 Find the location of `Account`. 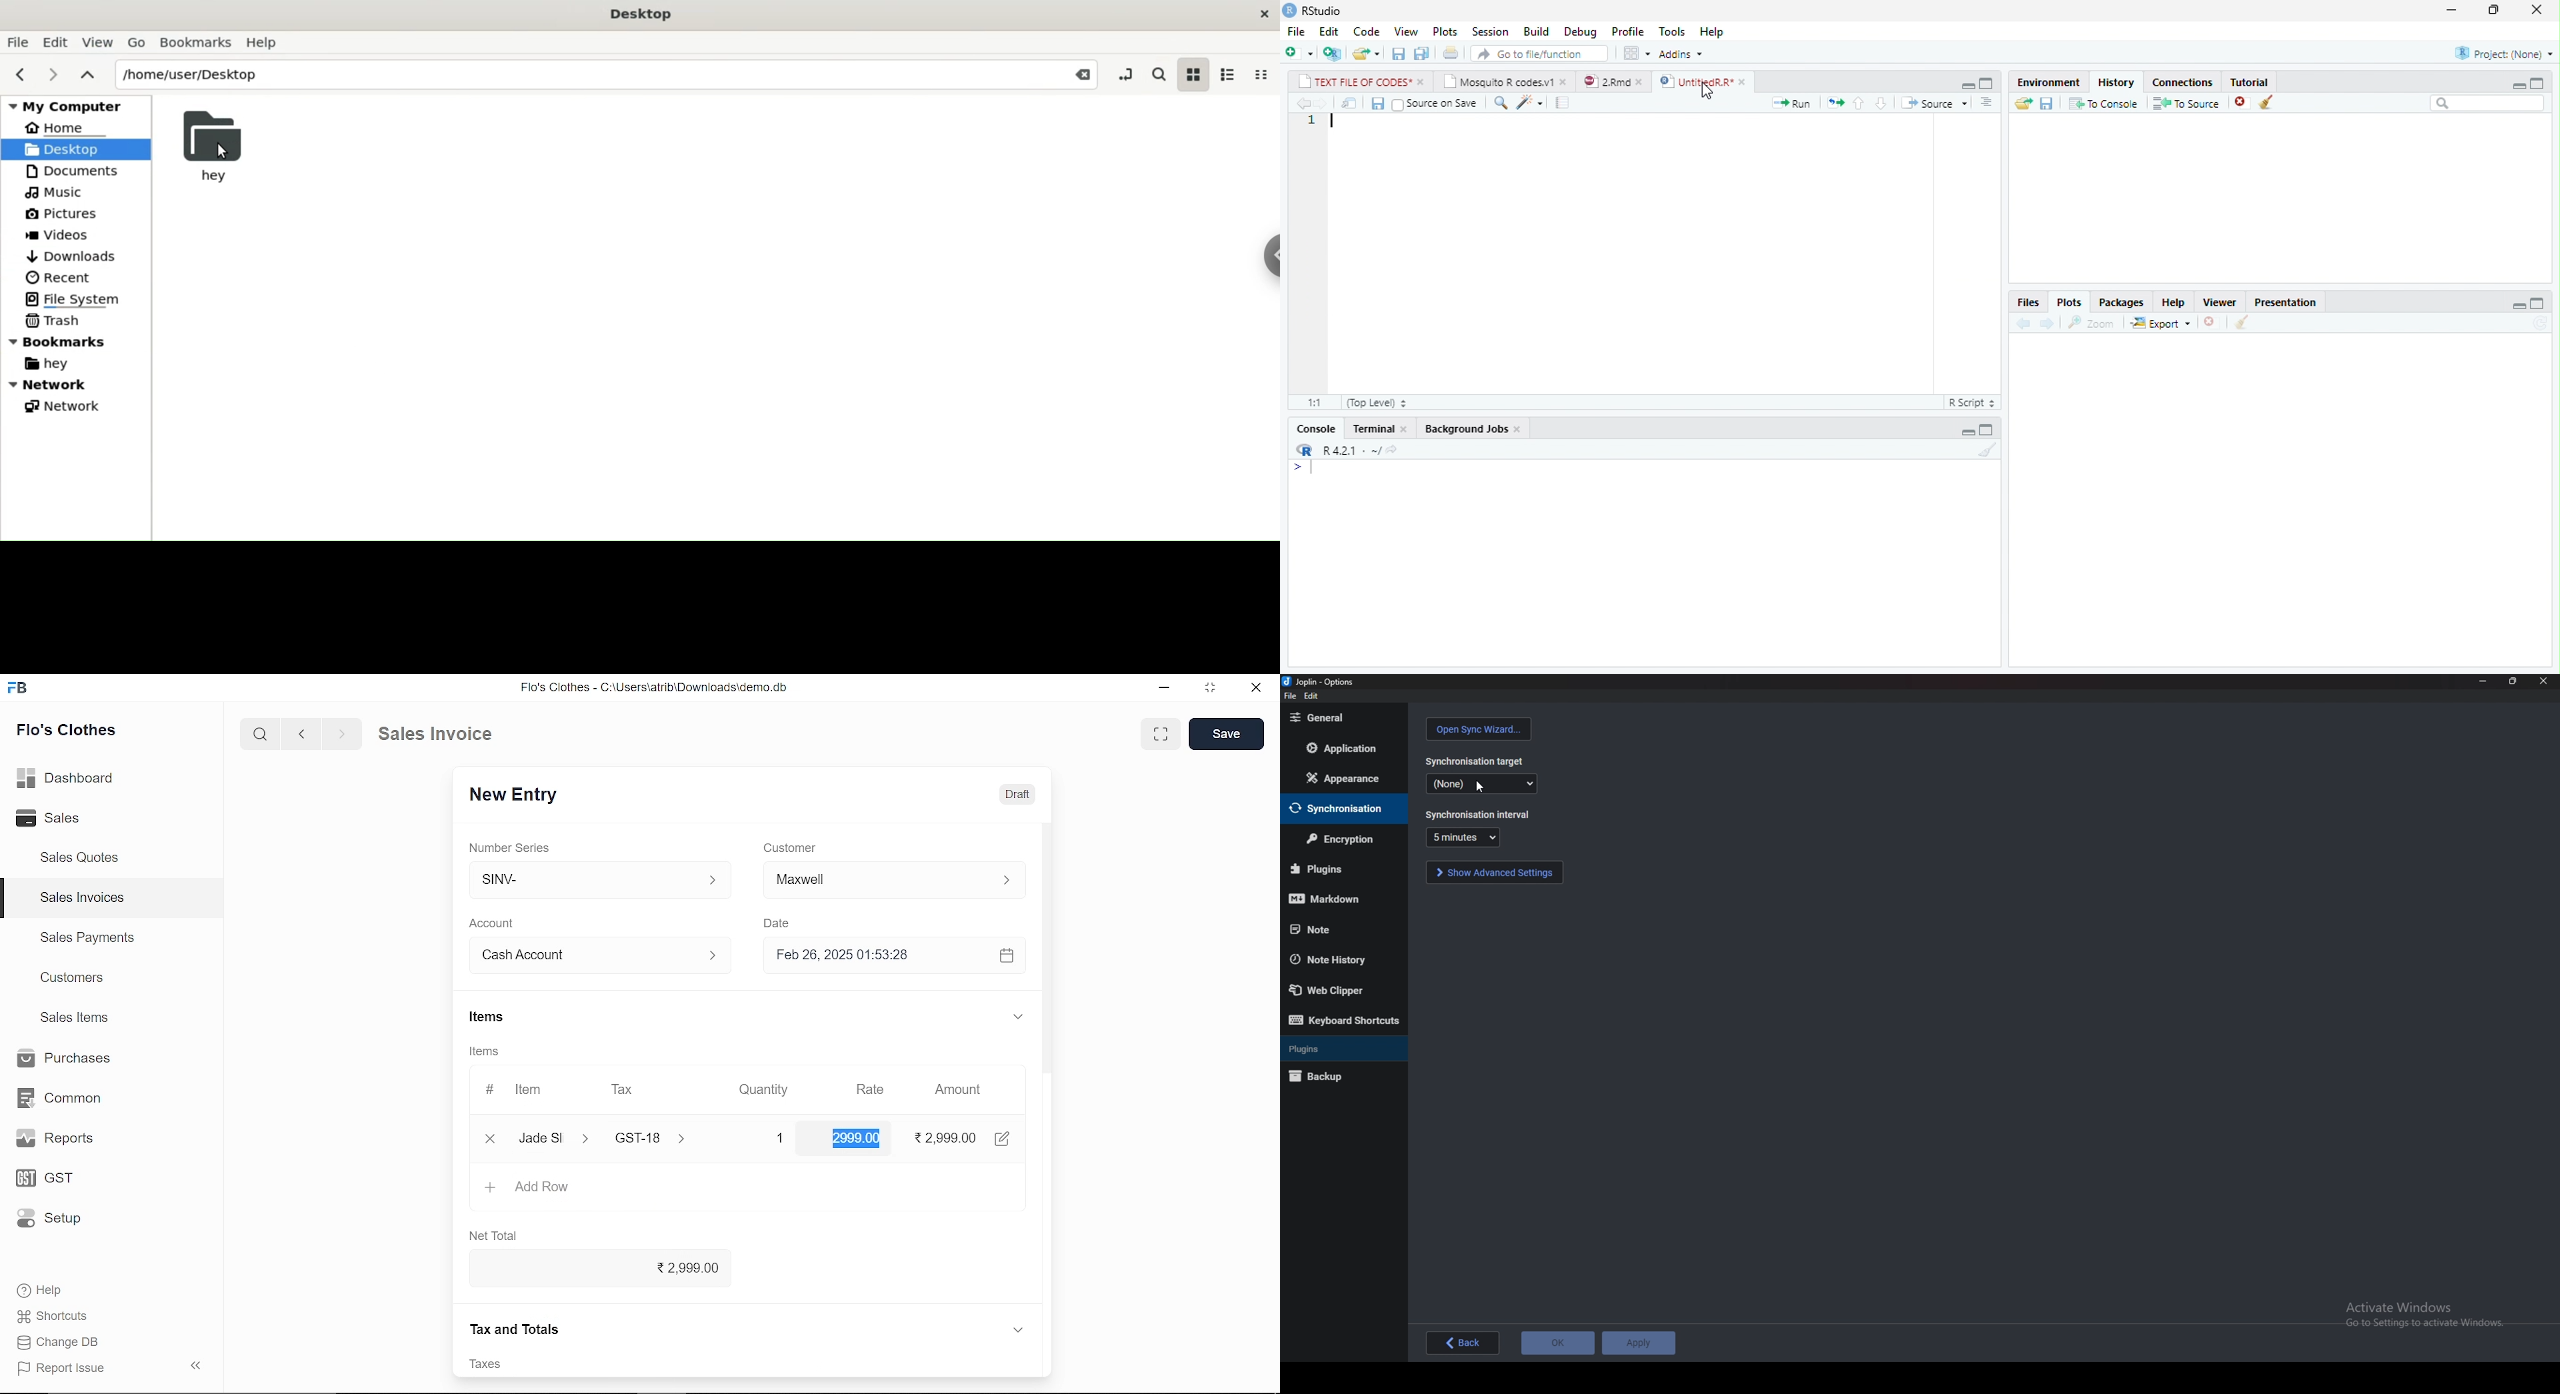

Account is located at coordinates (497, 924).